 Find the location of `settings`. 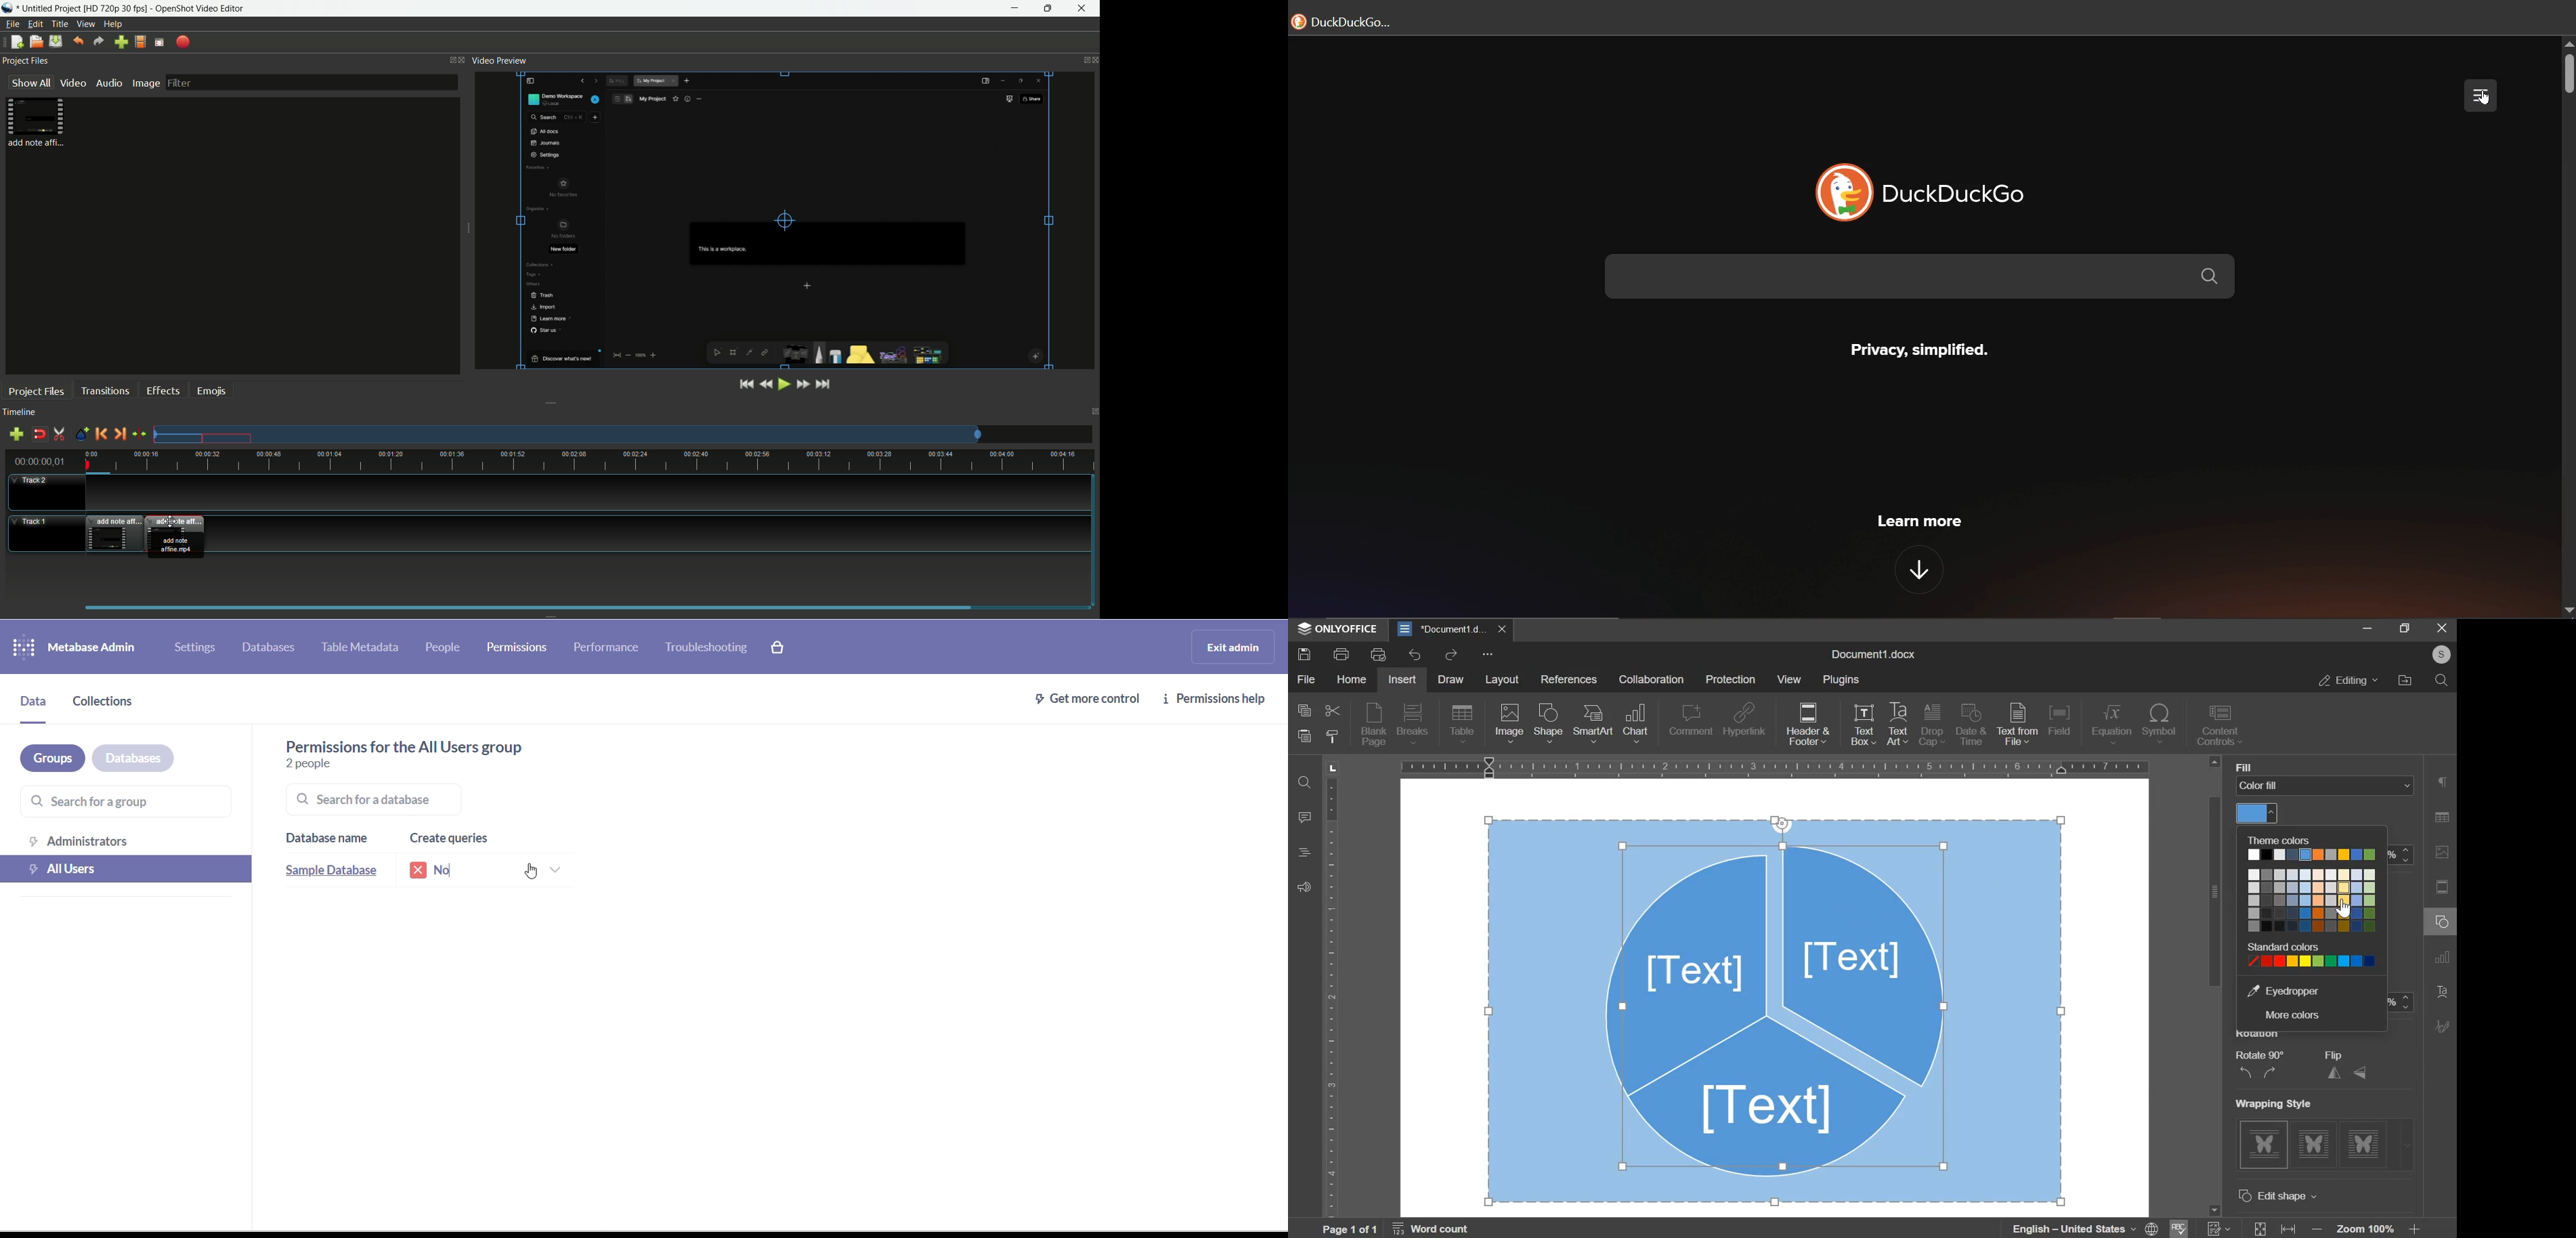

settings is located at coordinates (197, 647).